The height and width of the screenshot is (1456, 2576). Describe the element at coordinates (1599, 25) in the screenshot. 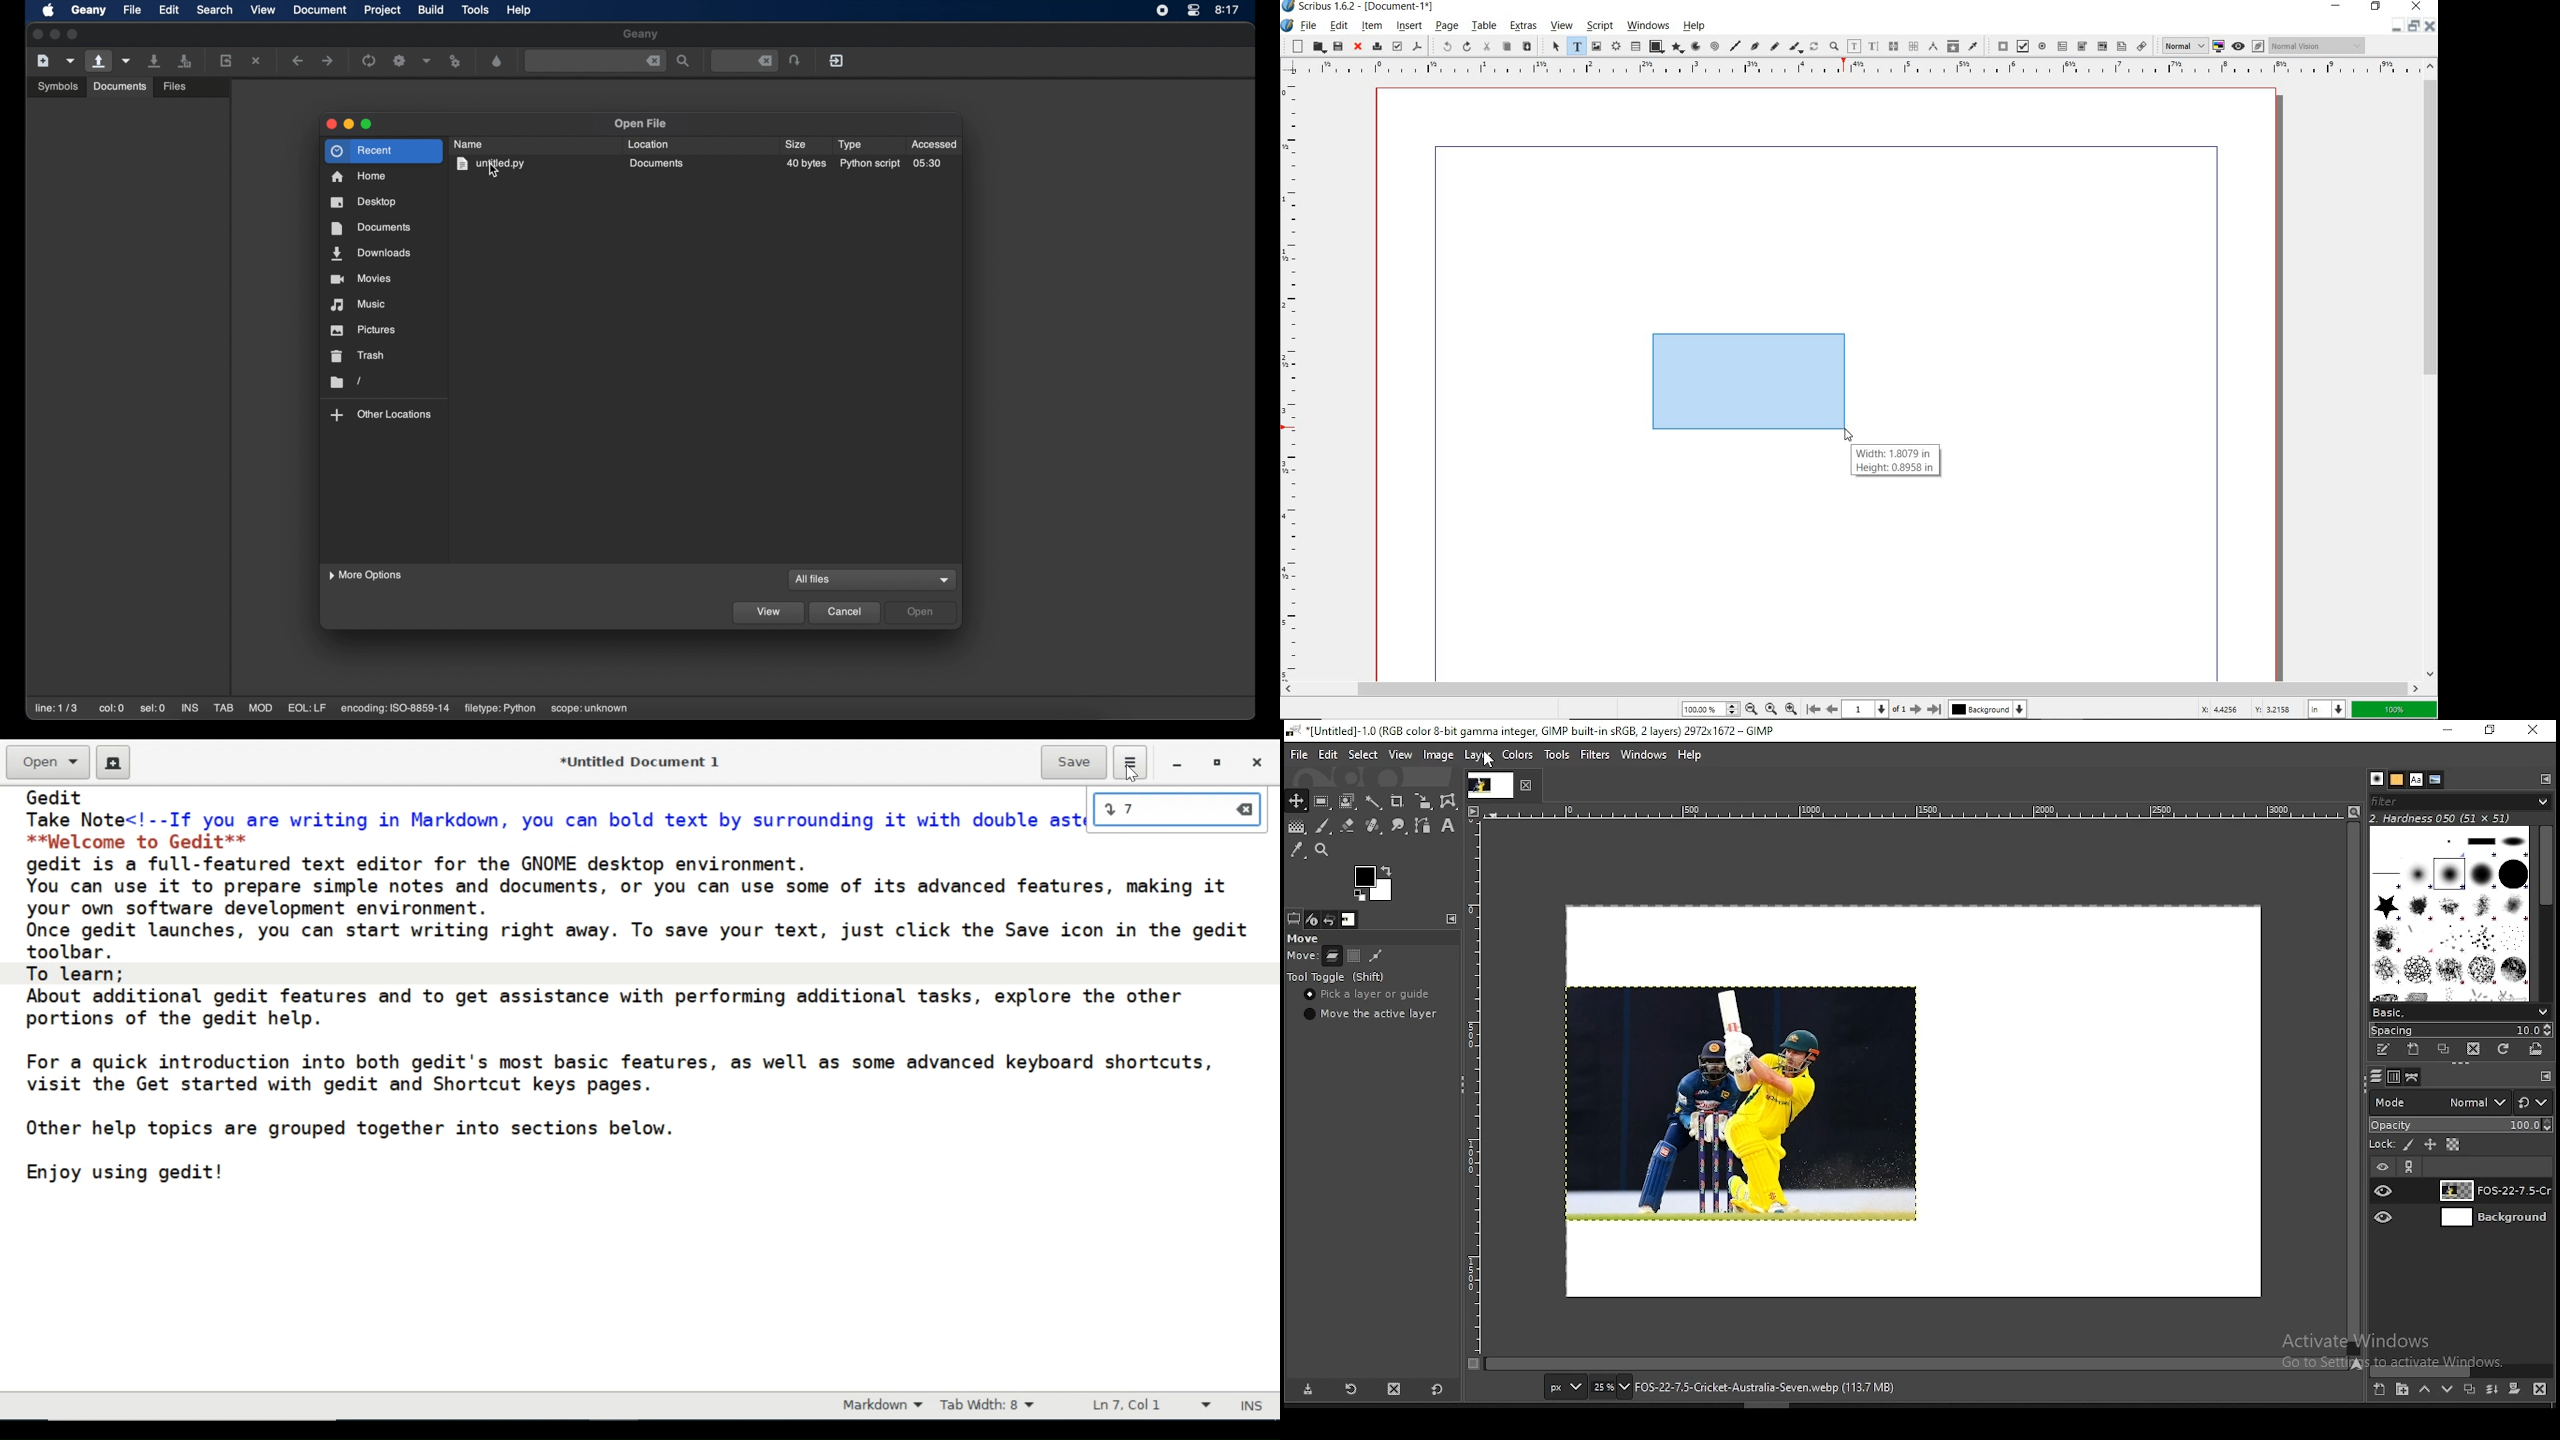

I see `script` at that location.